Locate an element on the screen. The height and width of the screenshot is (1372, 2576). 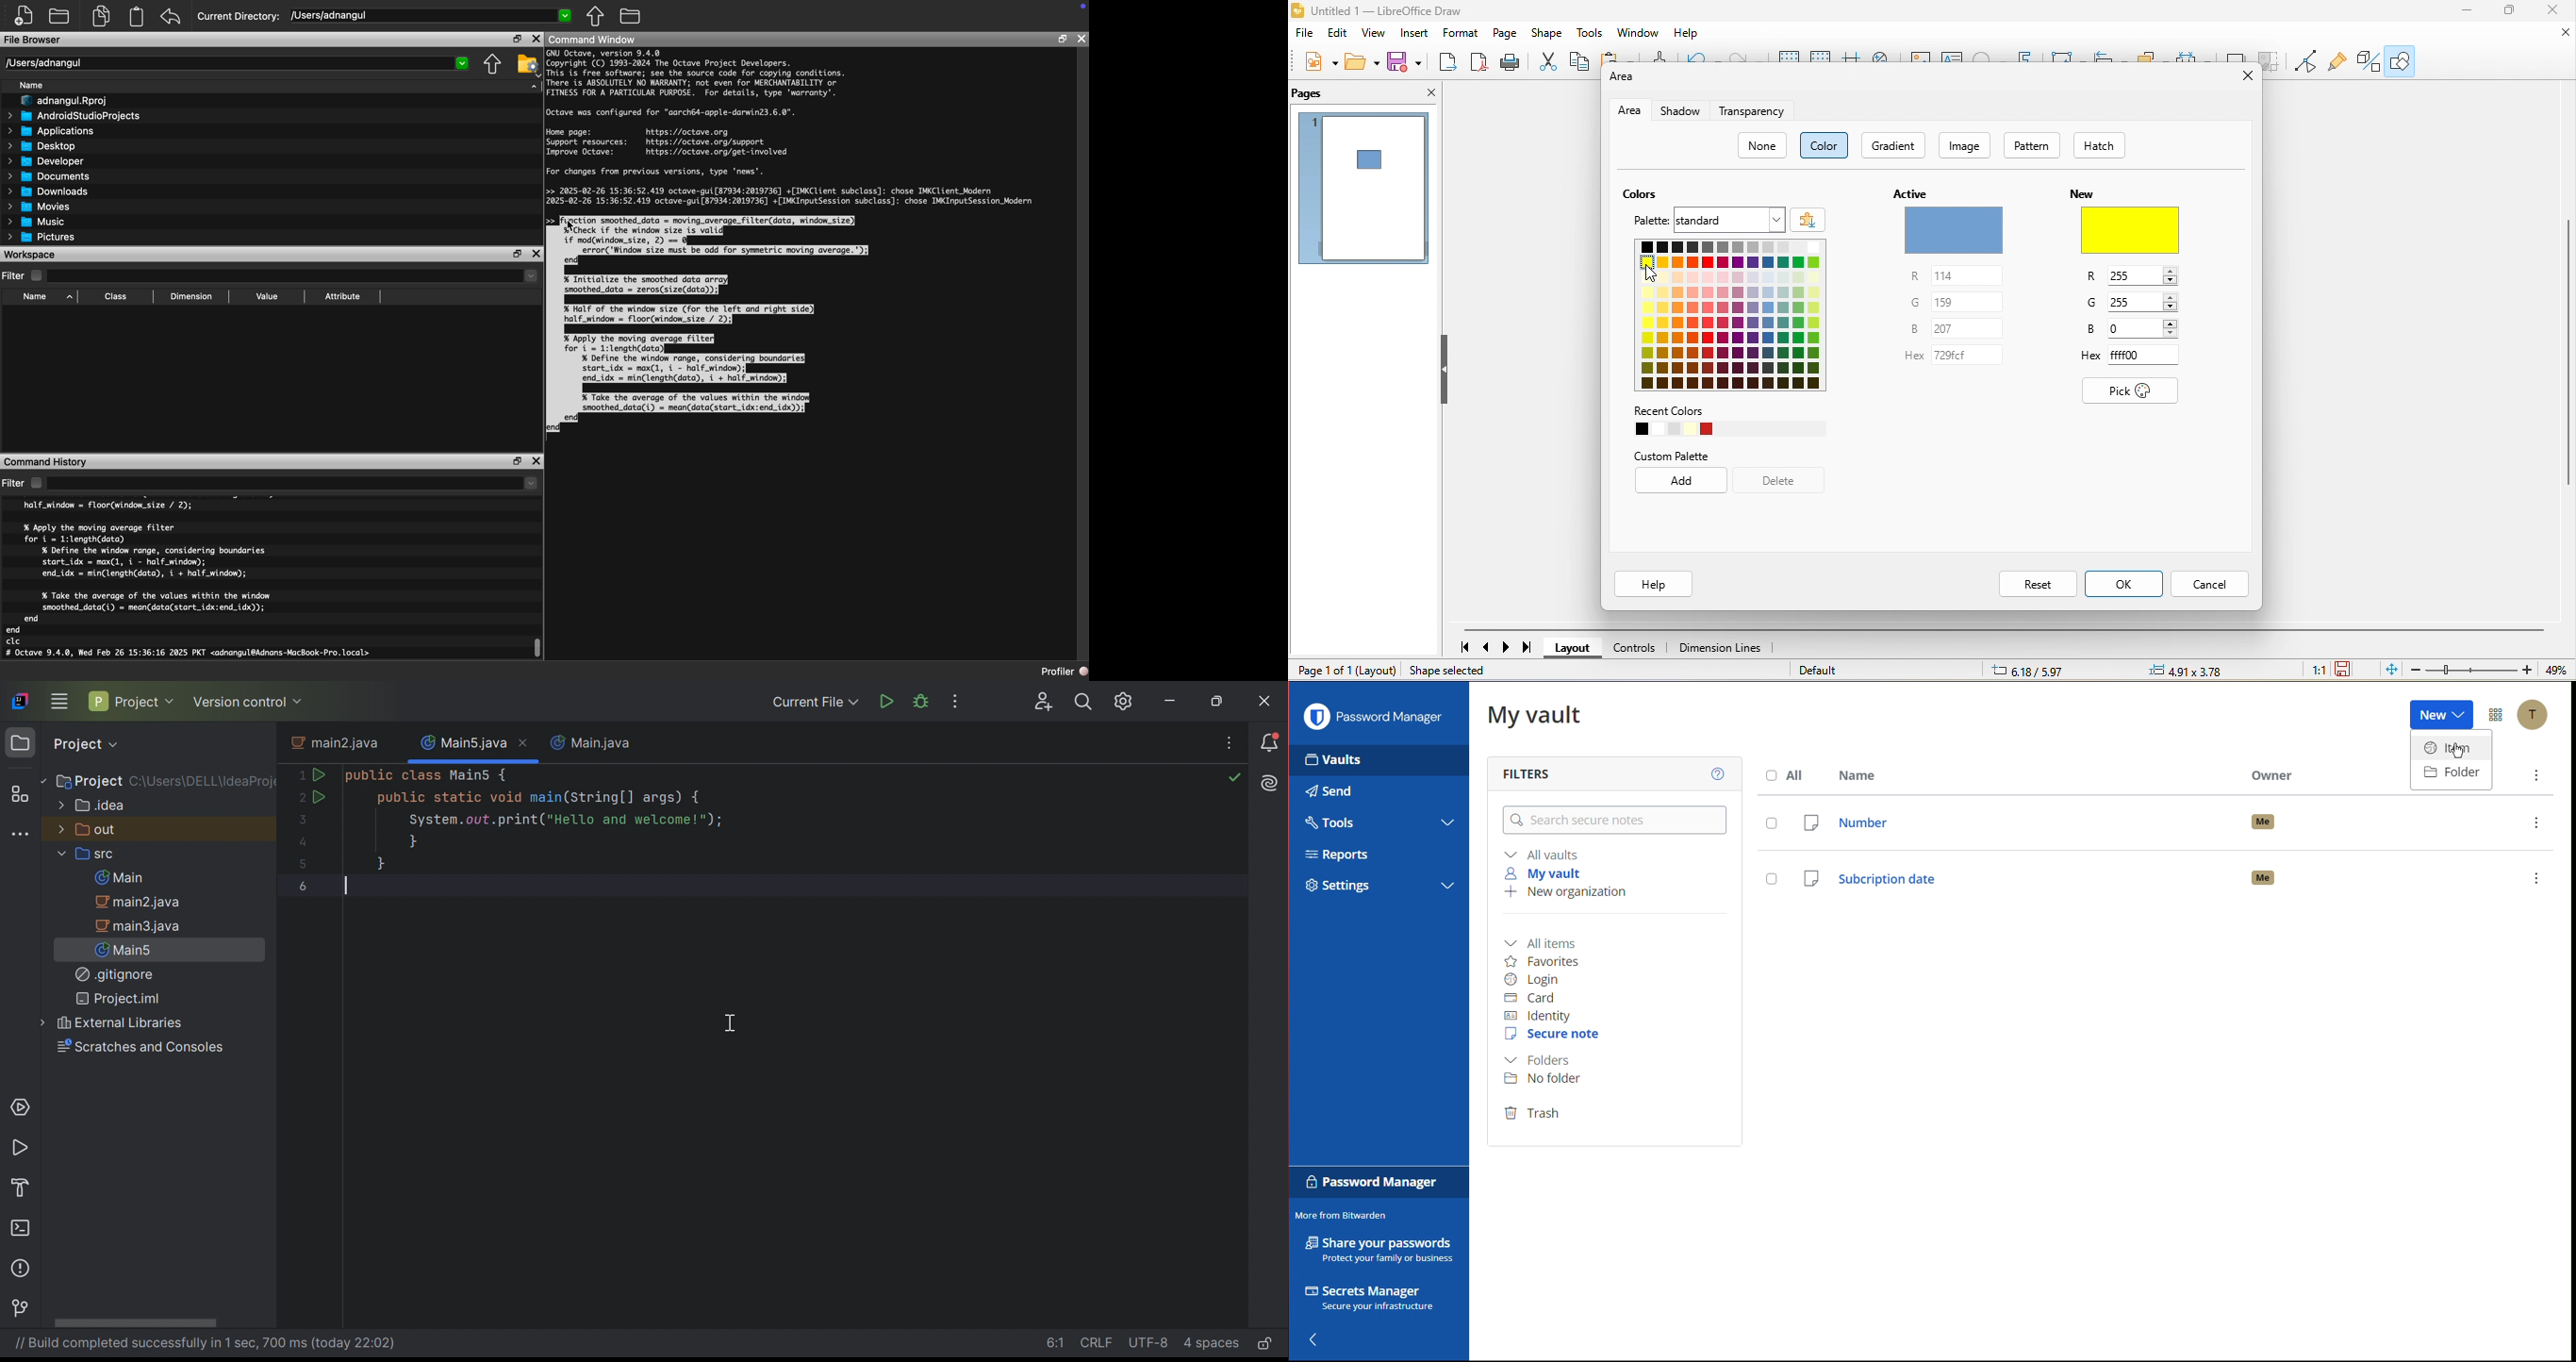
Code With Me is located at coordinates (1045, 702).